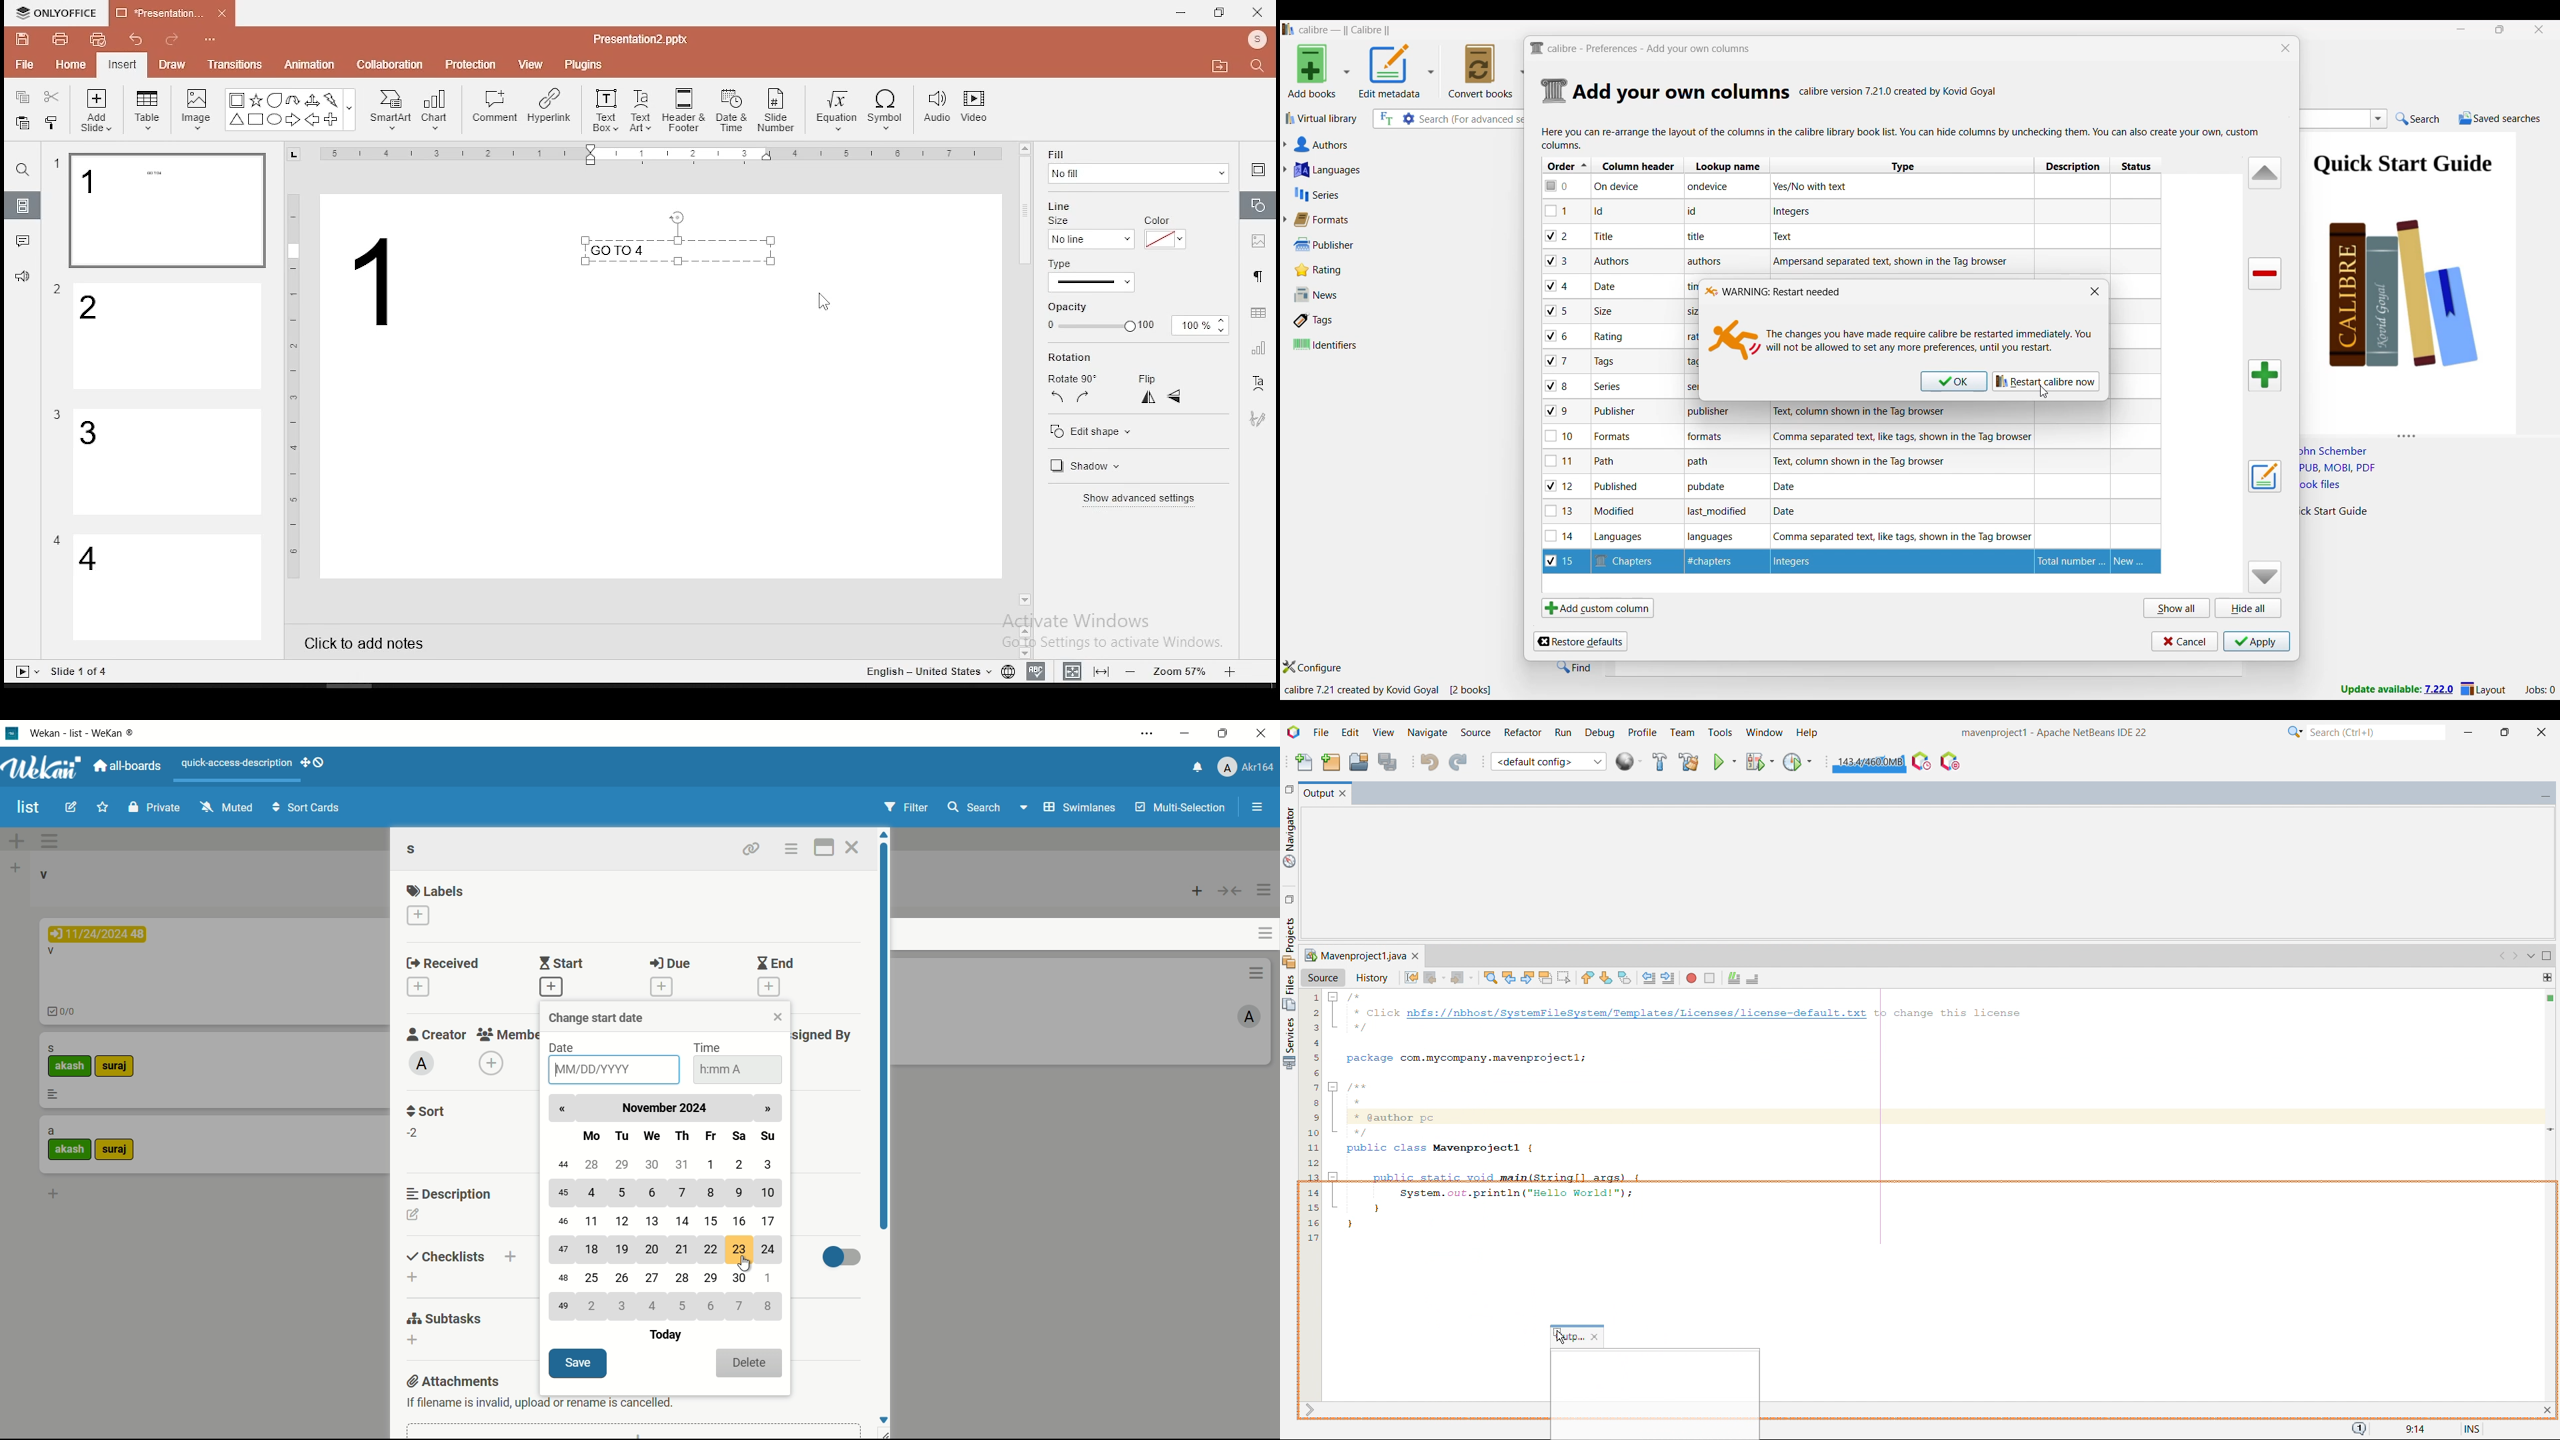 The width and height of the screenshot is (2576, 1456). I want to click on slide 3, so click(165, 462).